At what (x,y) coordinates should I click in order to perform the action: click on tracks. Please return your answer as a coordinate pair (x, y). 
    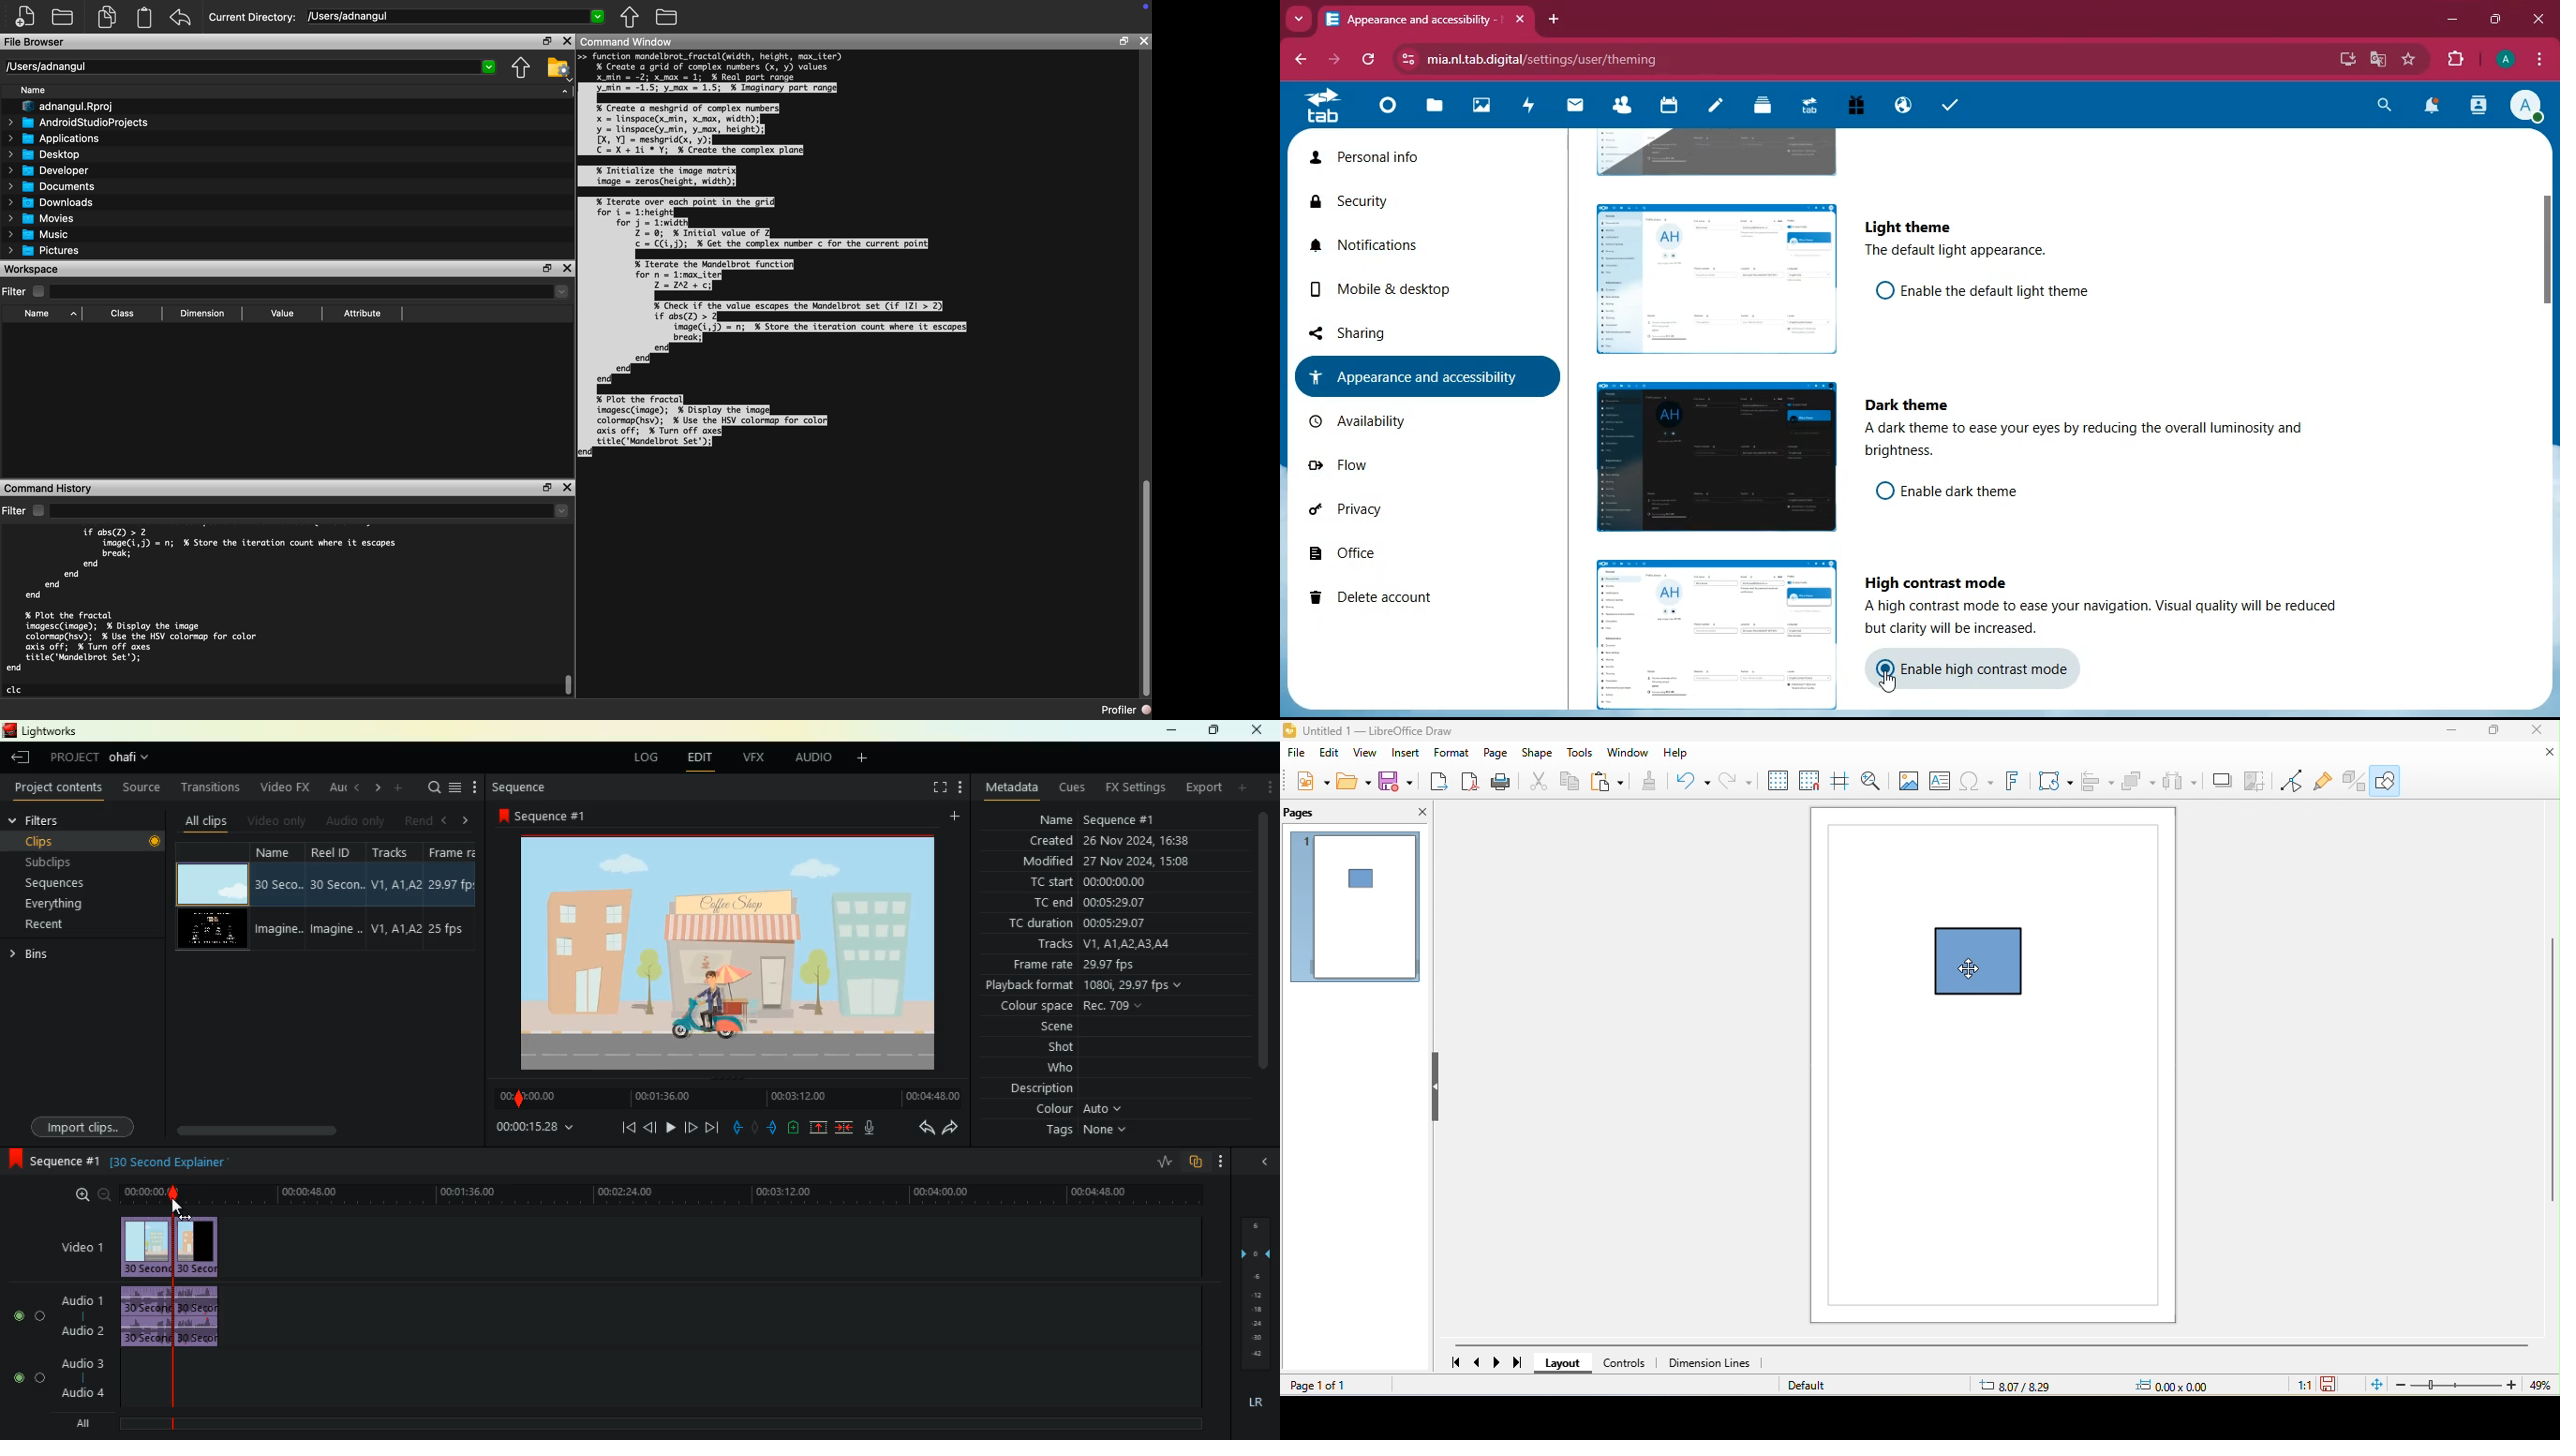
    Looking at the image, I should click on (1057, 945).